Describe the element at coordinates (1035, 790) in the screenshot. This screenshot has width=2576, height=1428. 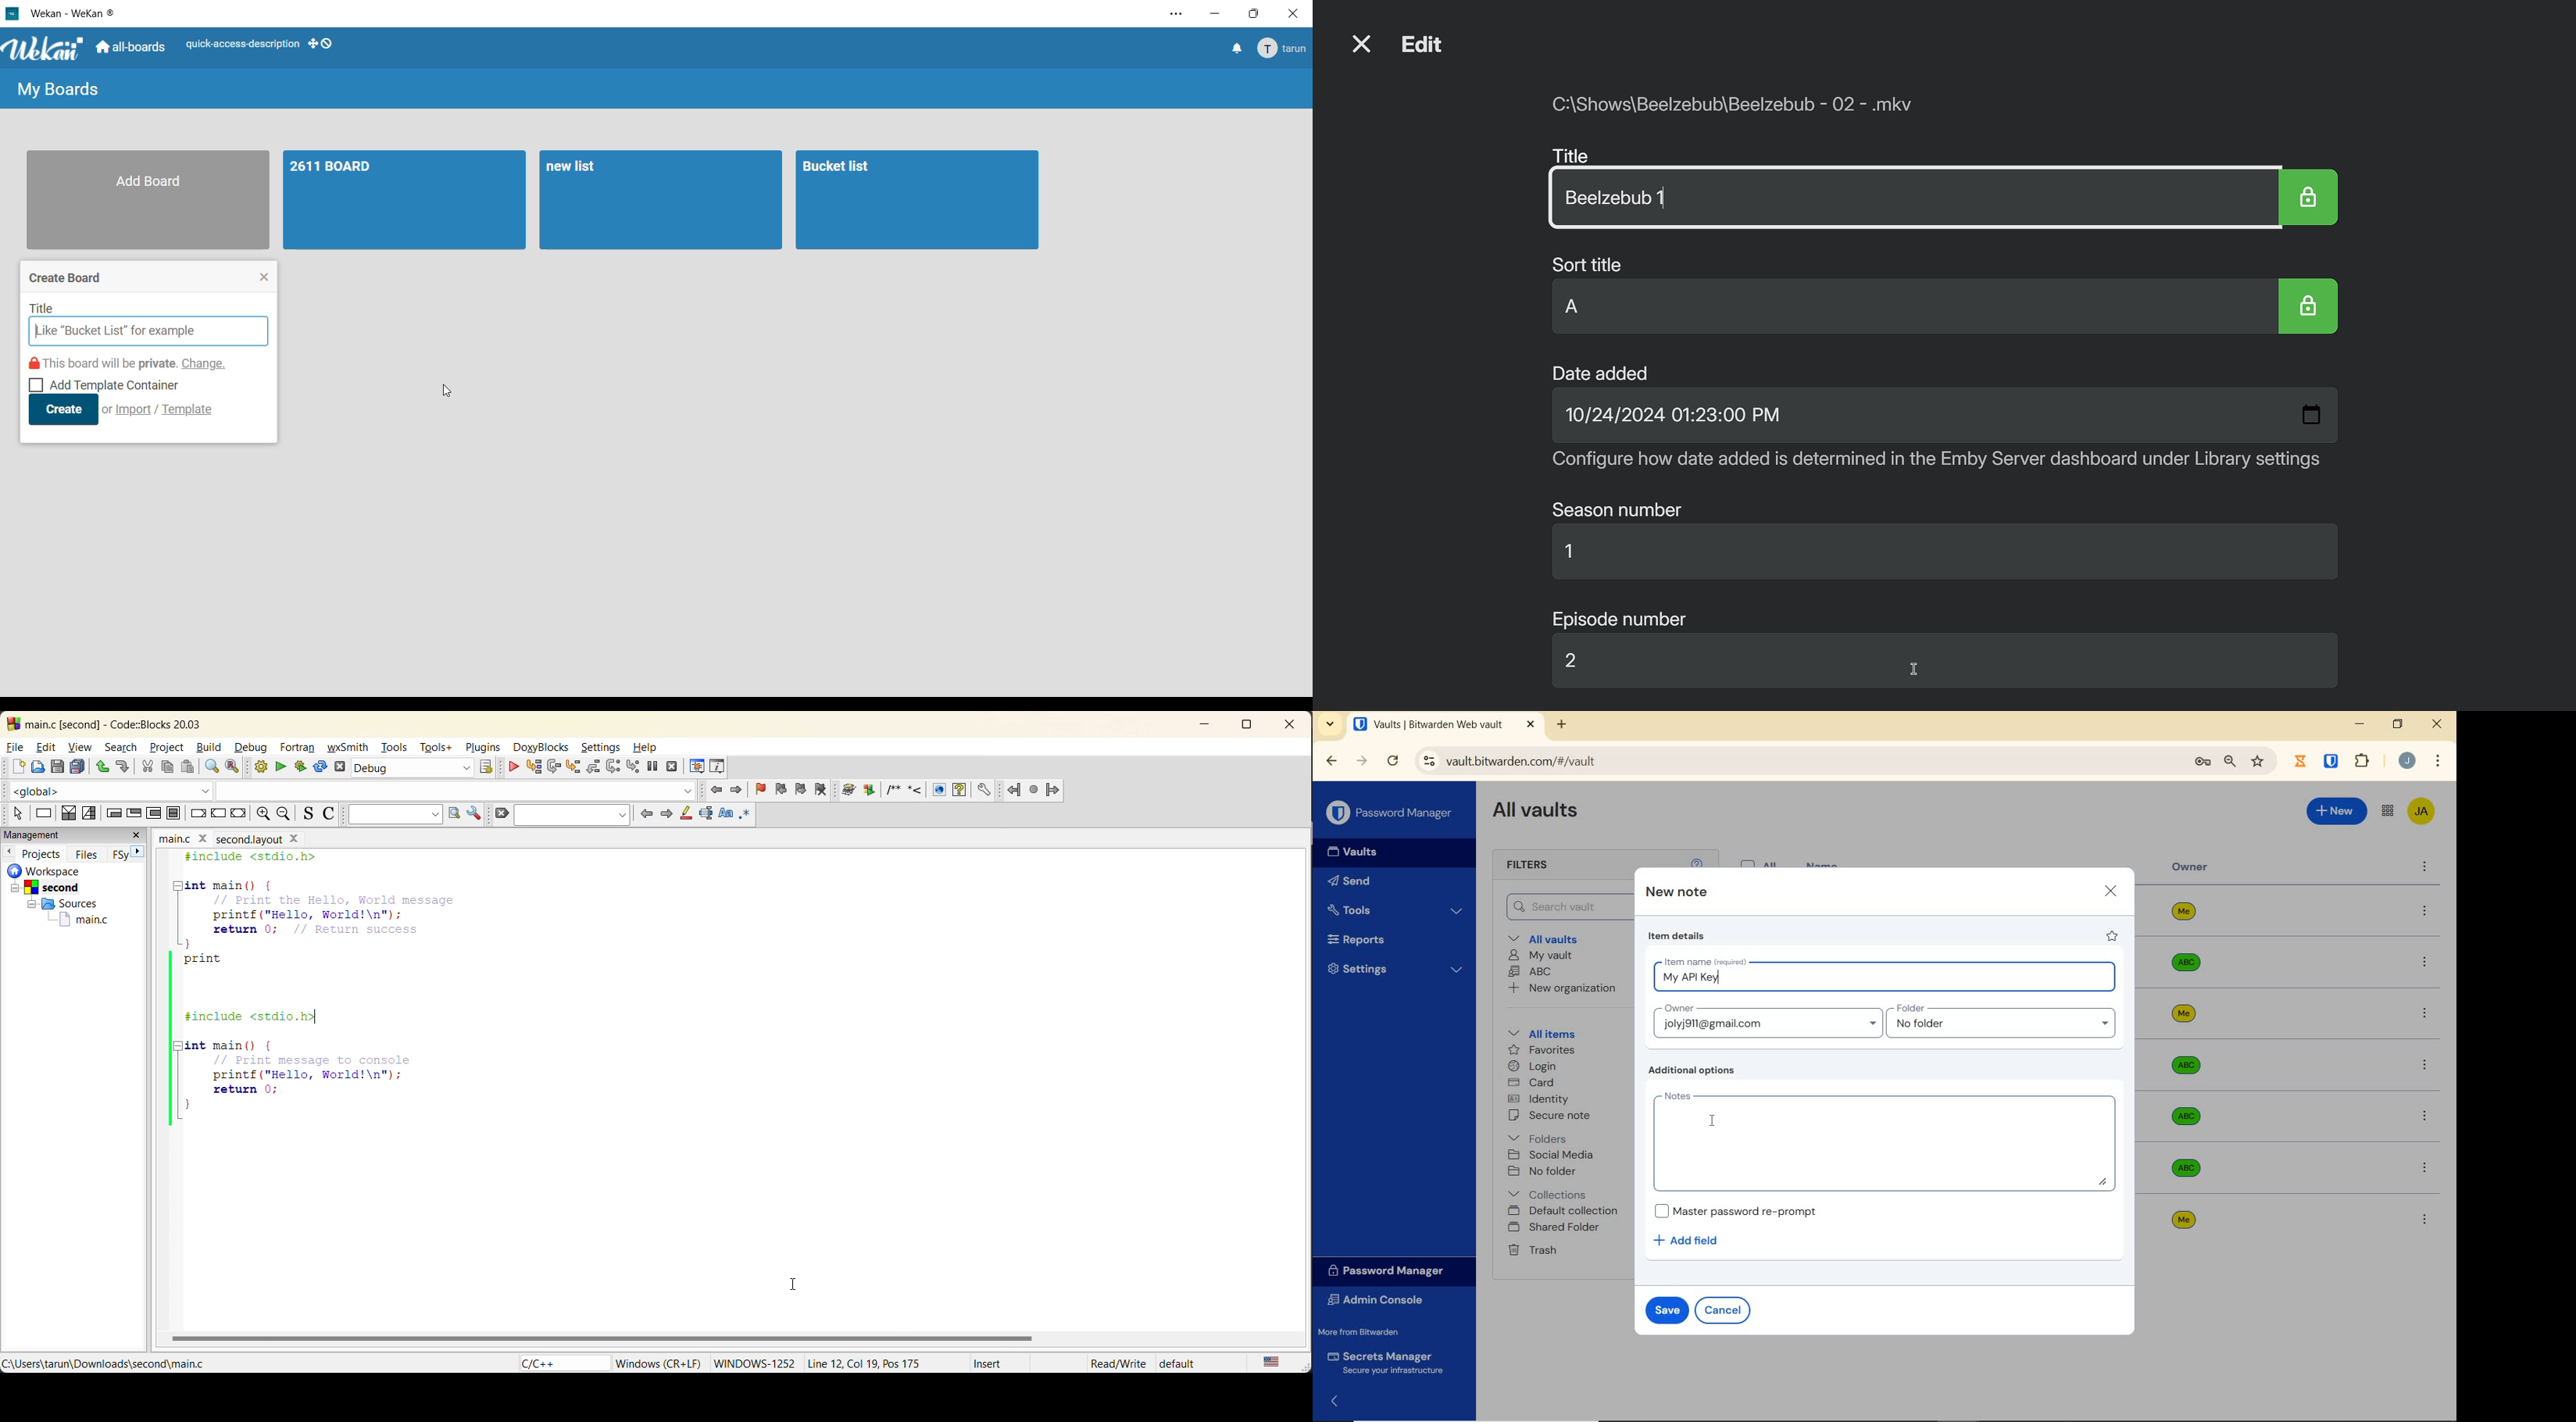
I see `last jump` at that location.